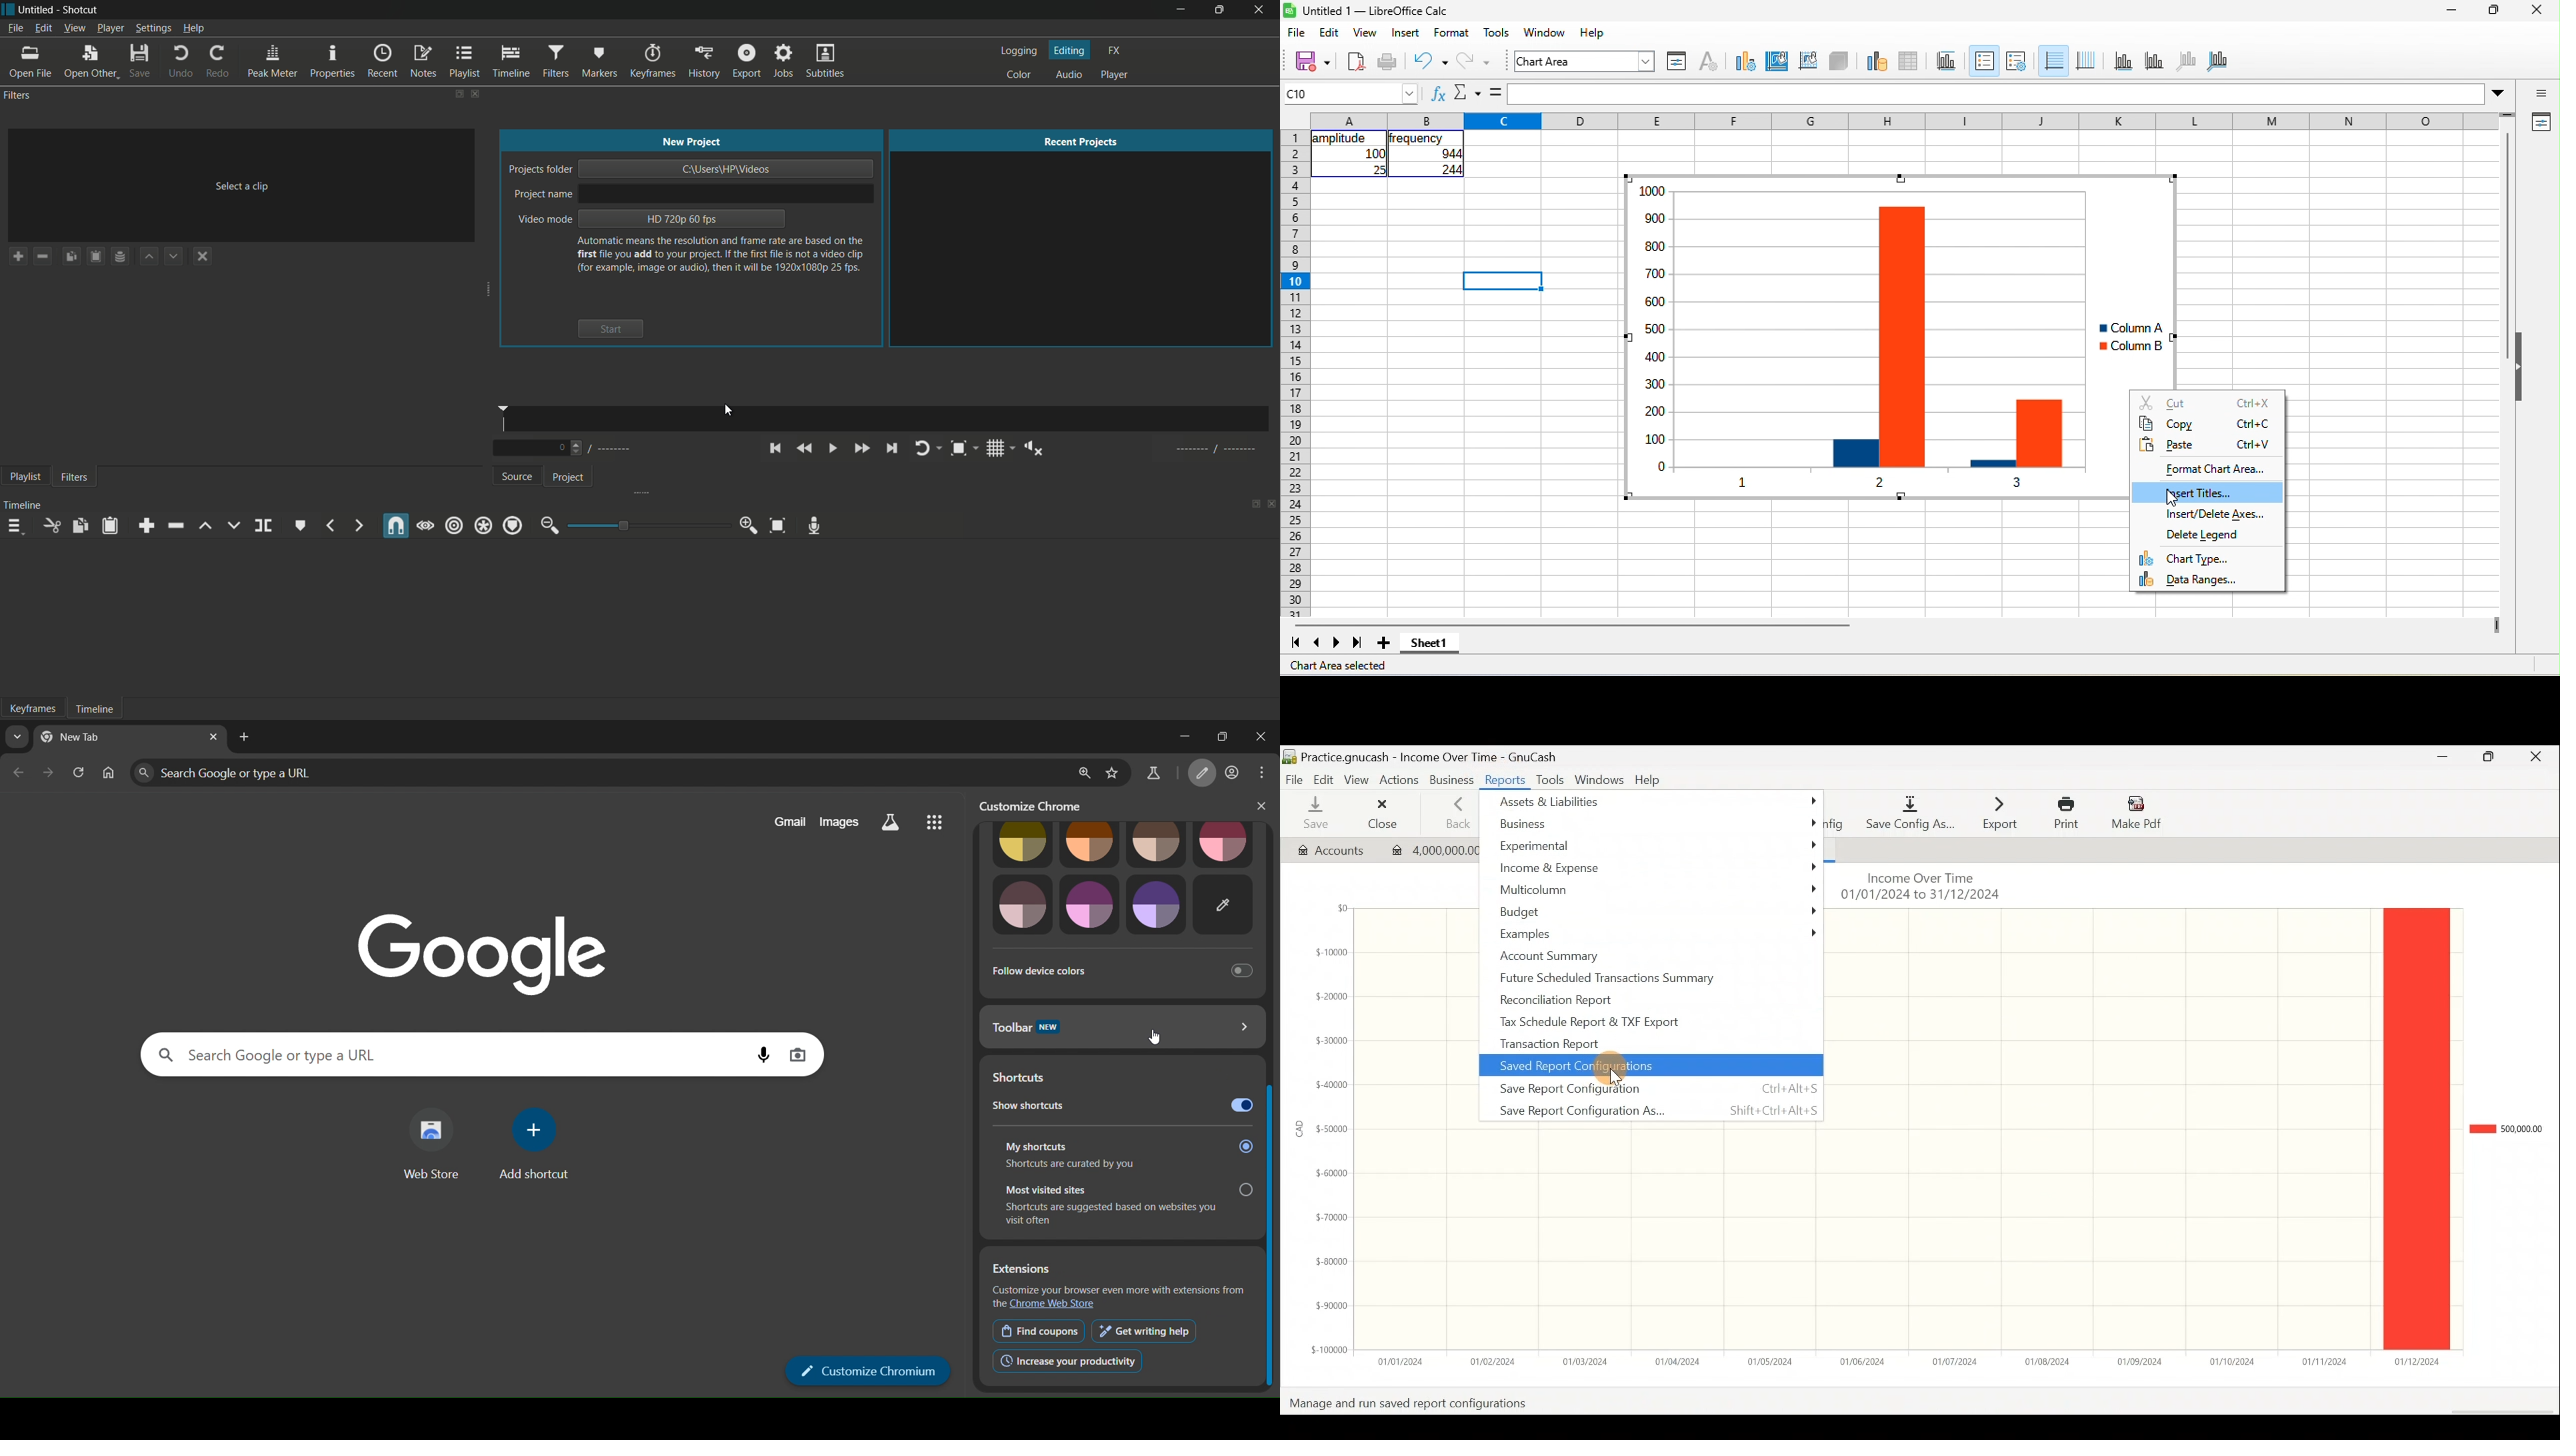 The height and width of the screenshot is (1456, 2576). What do you see at coordinates (861, 449) in the screenshot?
I see `quickly play forward` at bounding box center [861, 449].